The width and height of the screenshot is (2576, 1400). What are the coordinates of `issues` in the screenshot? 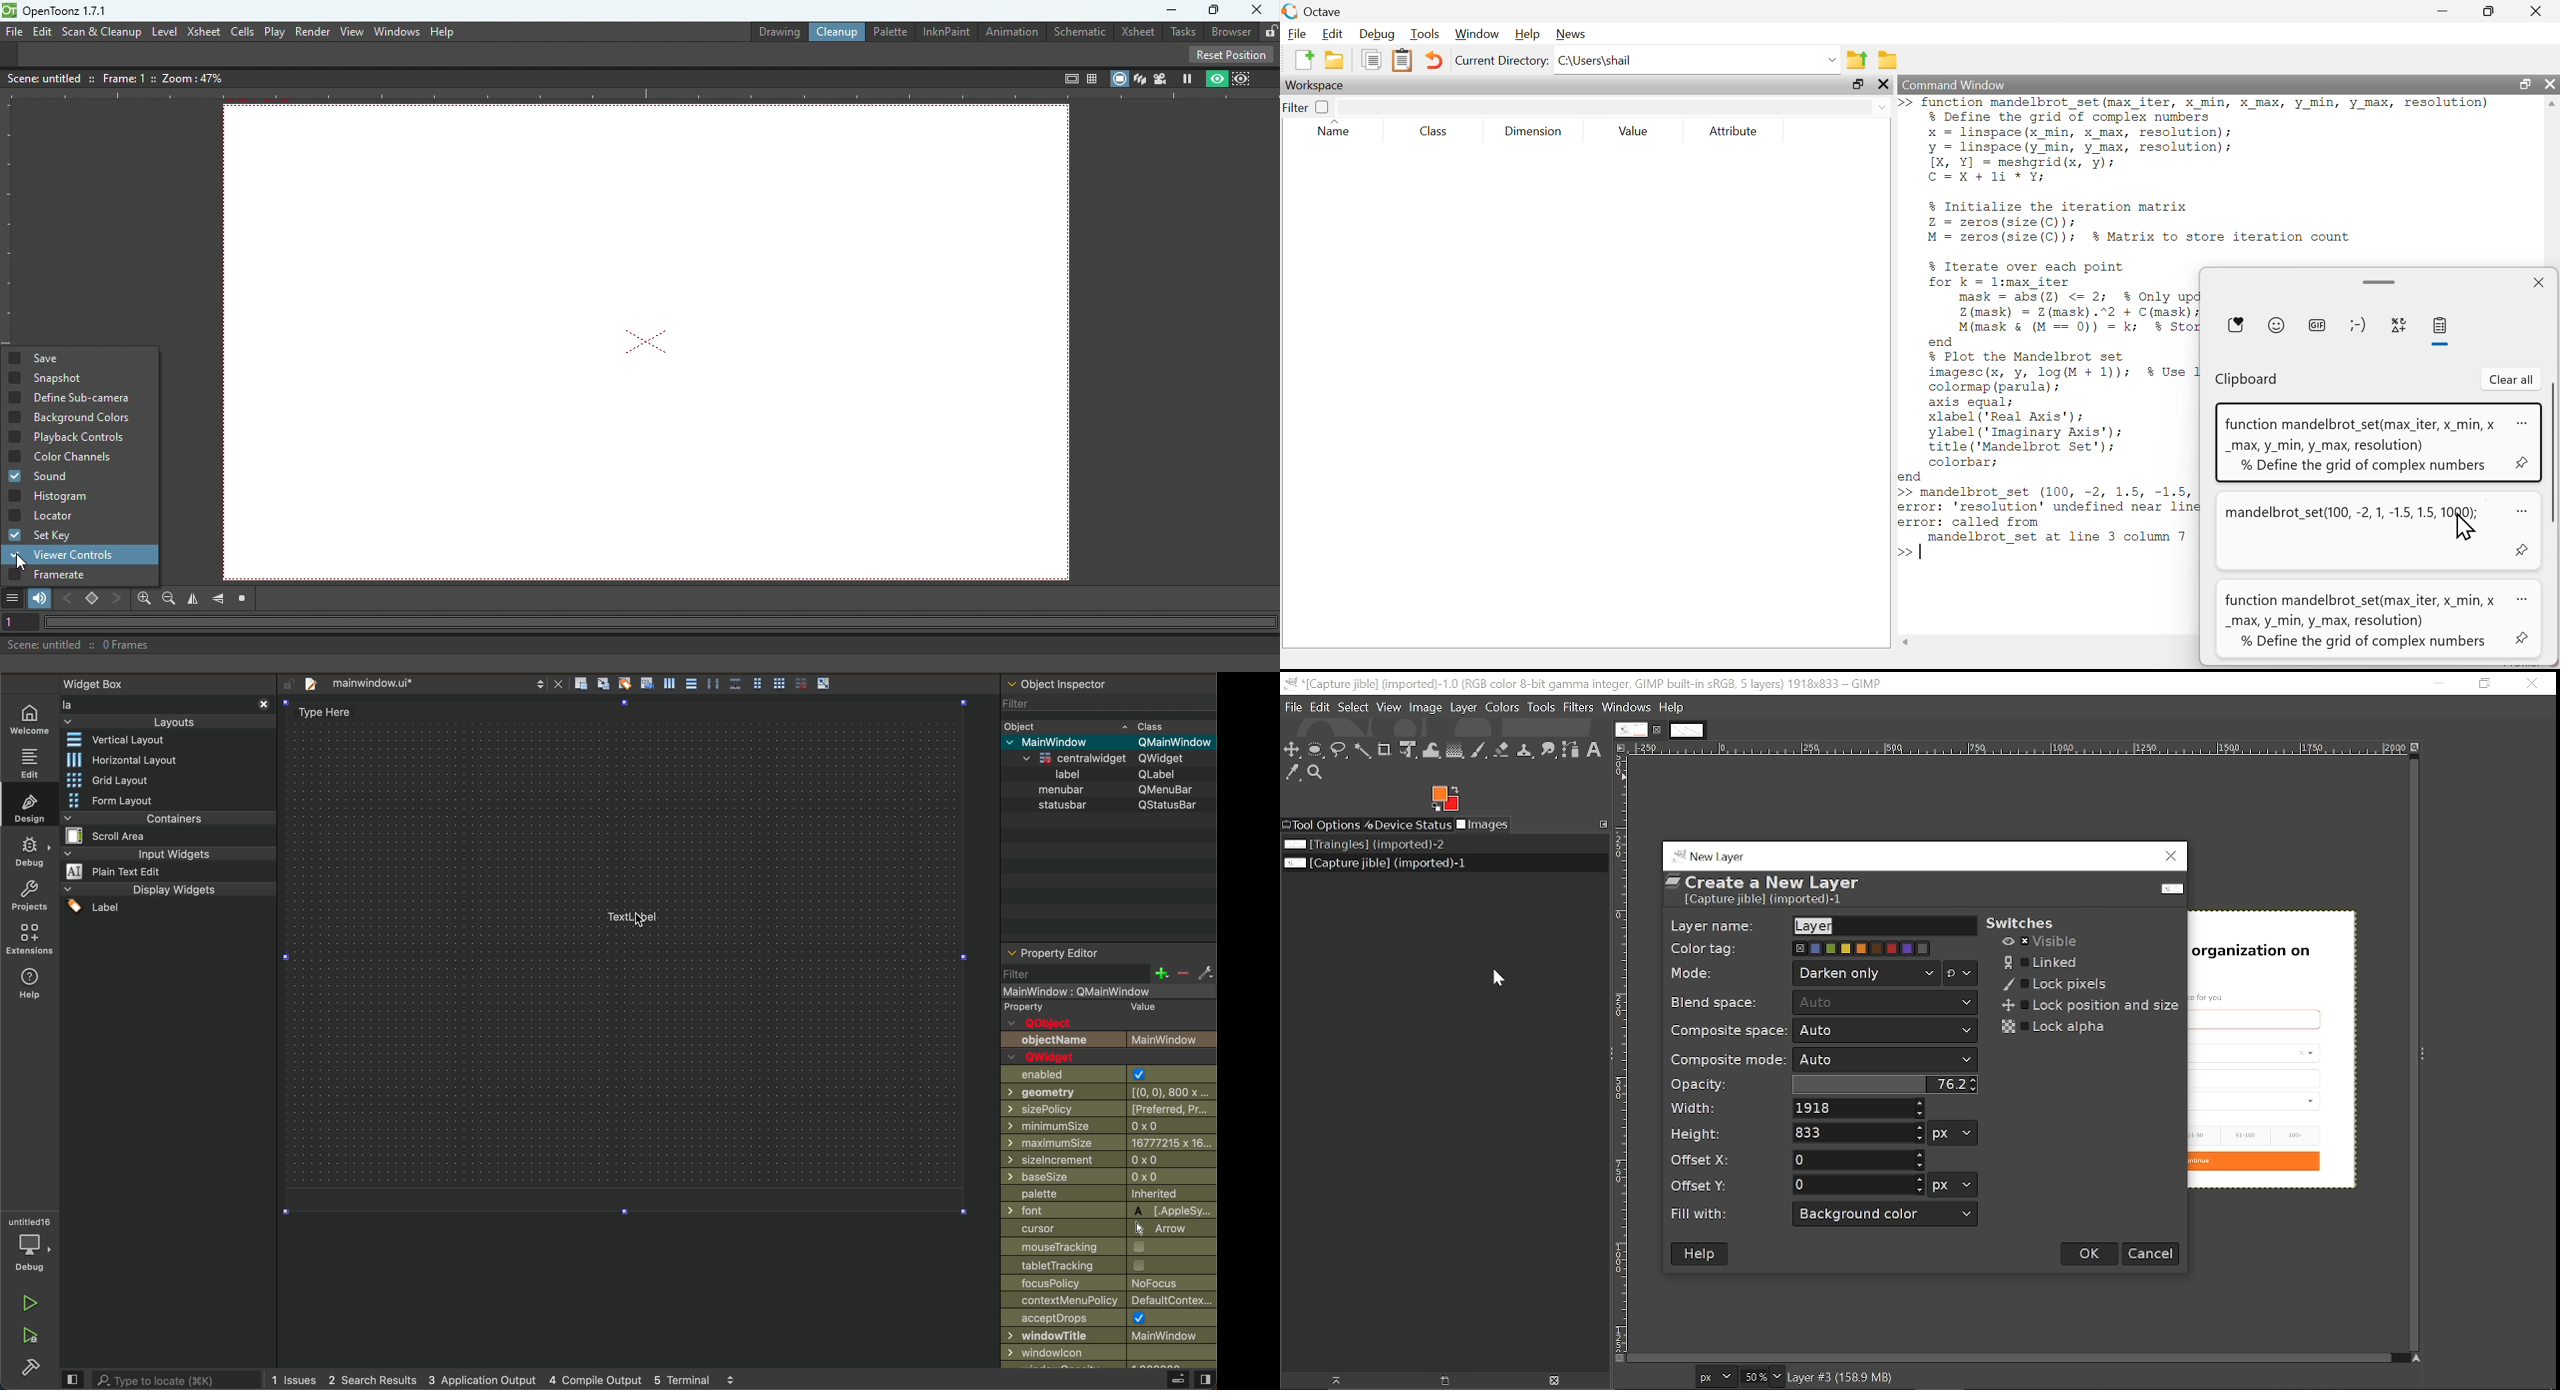 It's located at (297, 1379).